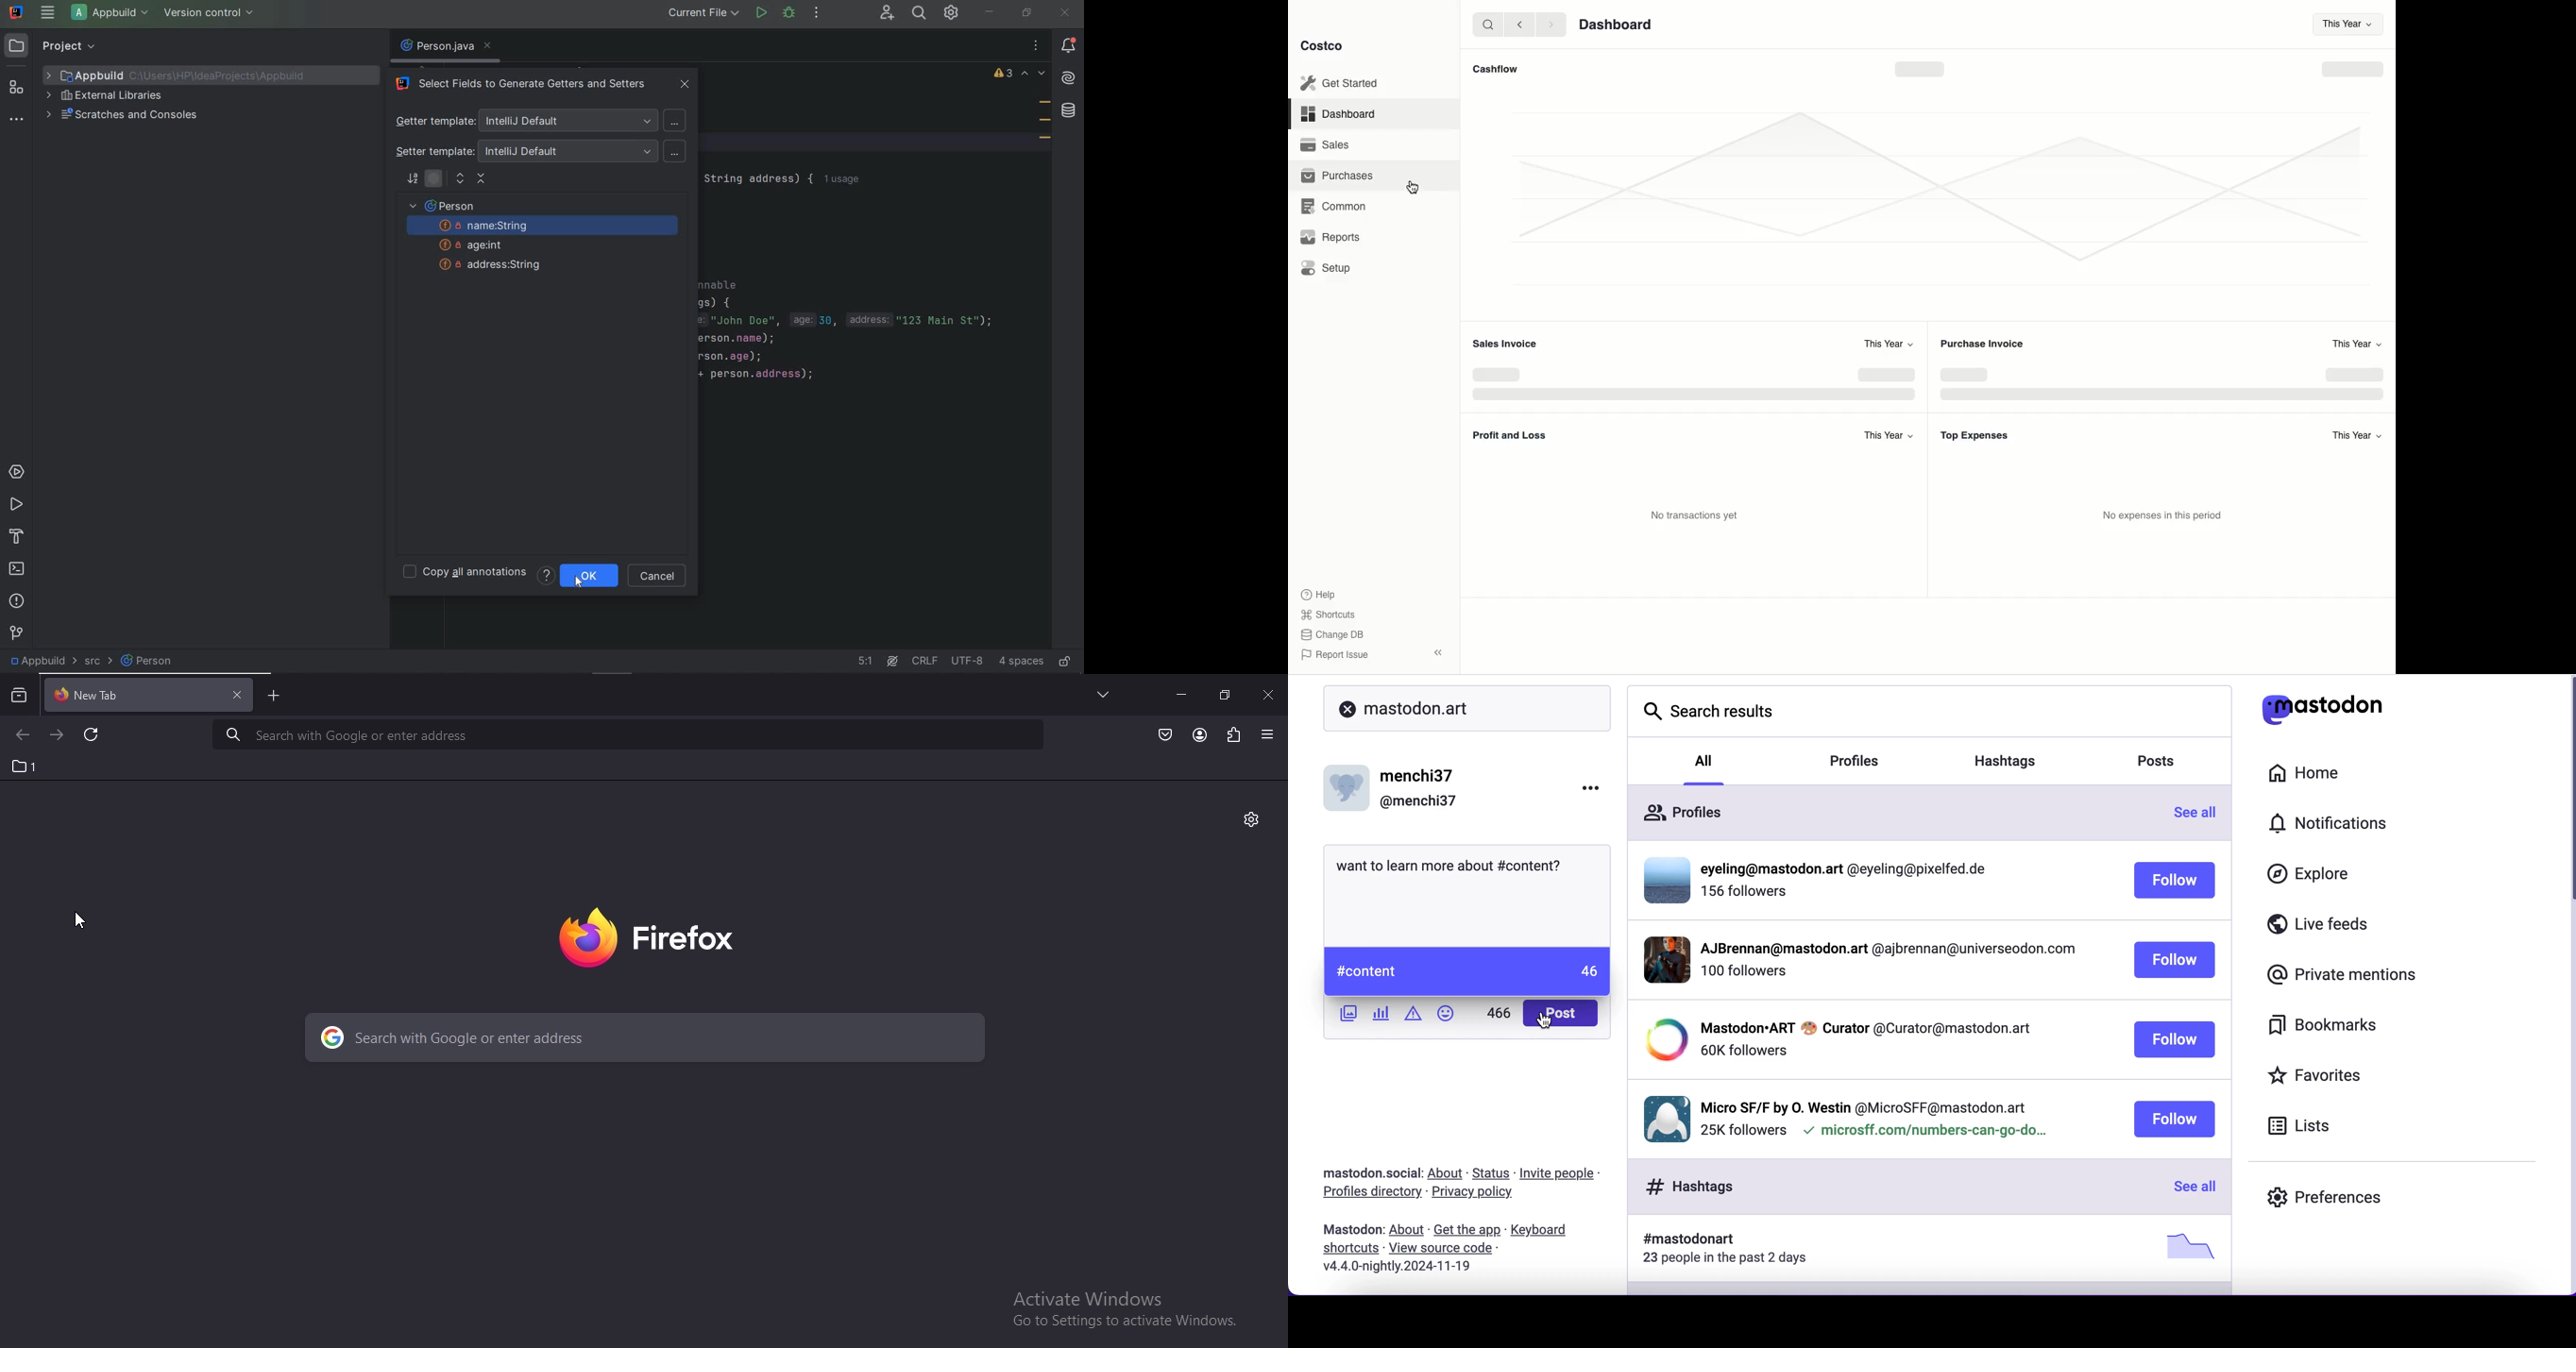  What do you see at coordinates (1520, 24) in the screenshot?
I see `Back` at bounding box center [1520, 24].